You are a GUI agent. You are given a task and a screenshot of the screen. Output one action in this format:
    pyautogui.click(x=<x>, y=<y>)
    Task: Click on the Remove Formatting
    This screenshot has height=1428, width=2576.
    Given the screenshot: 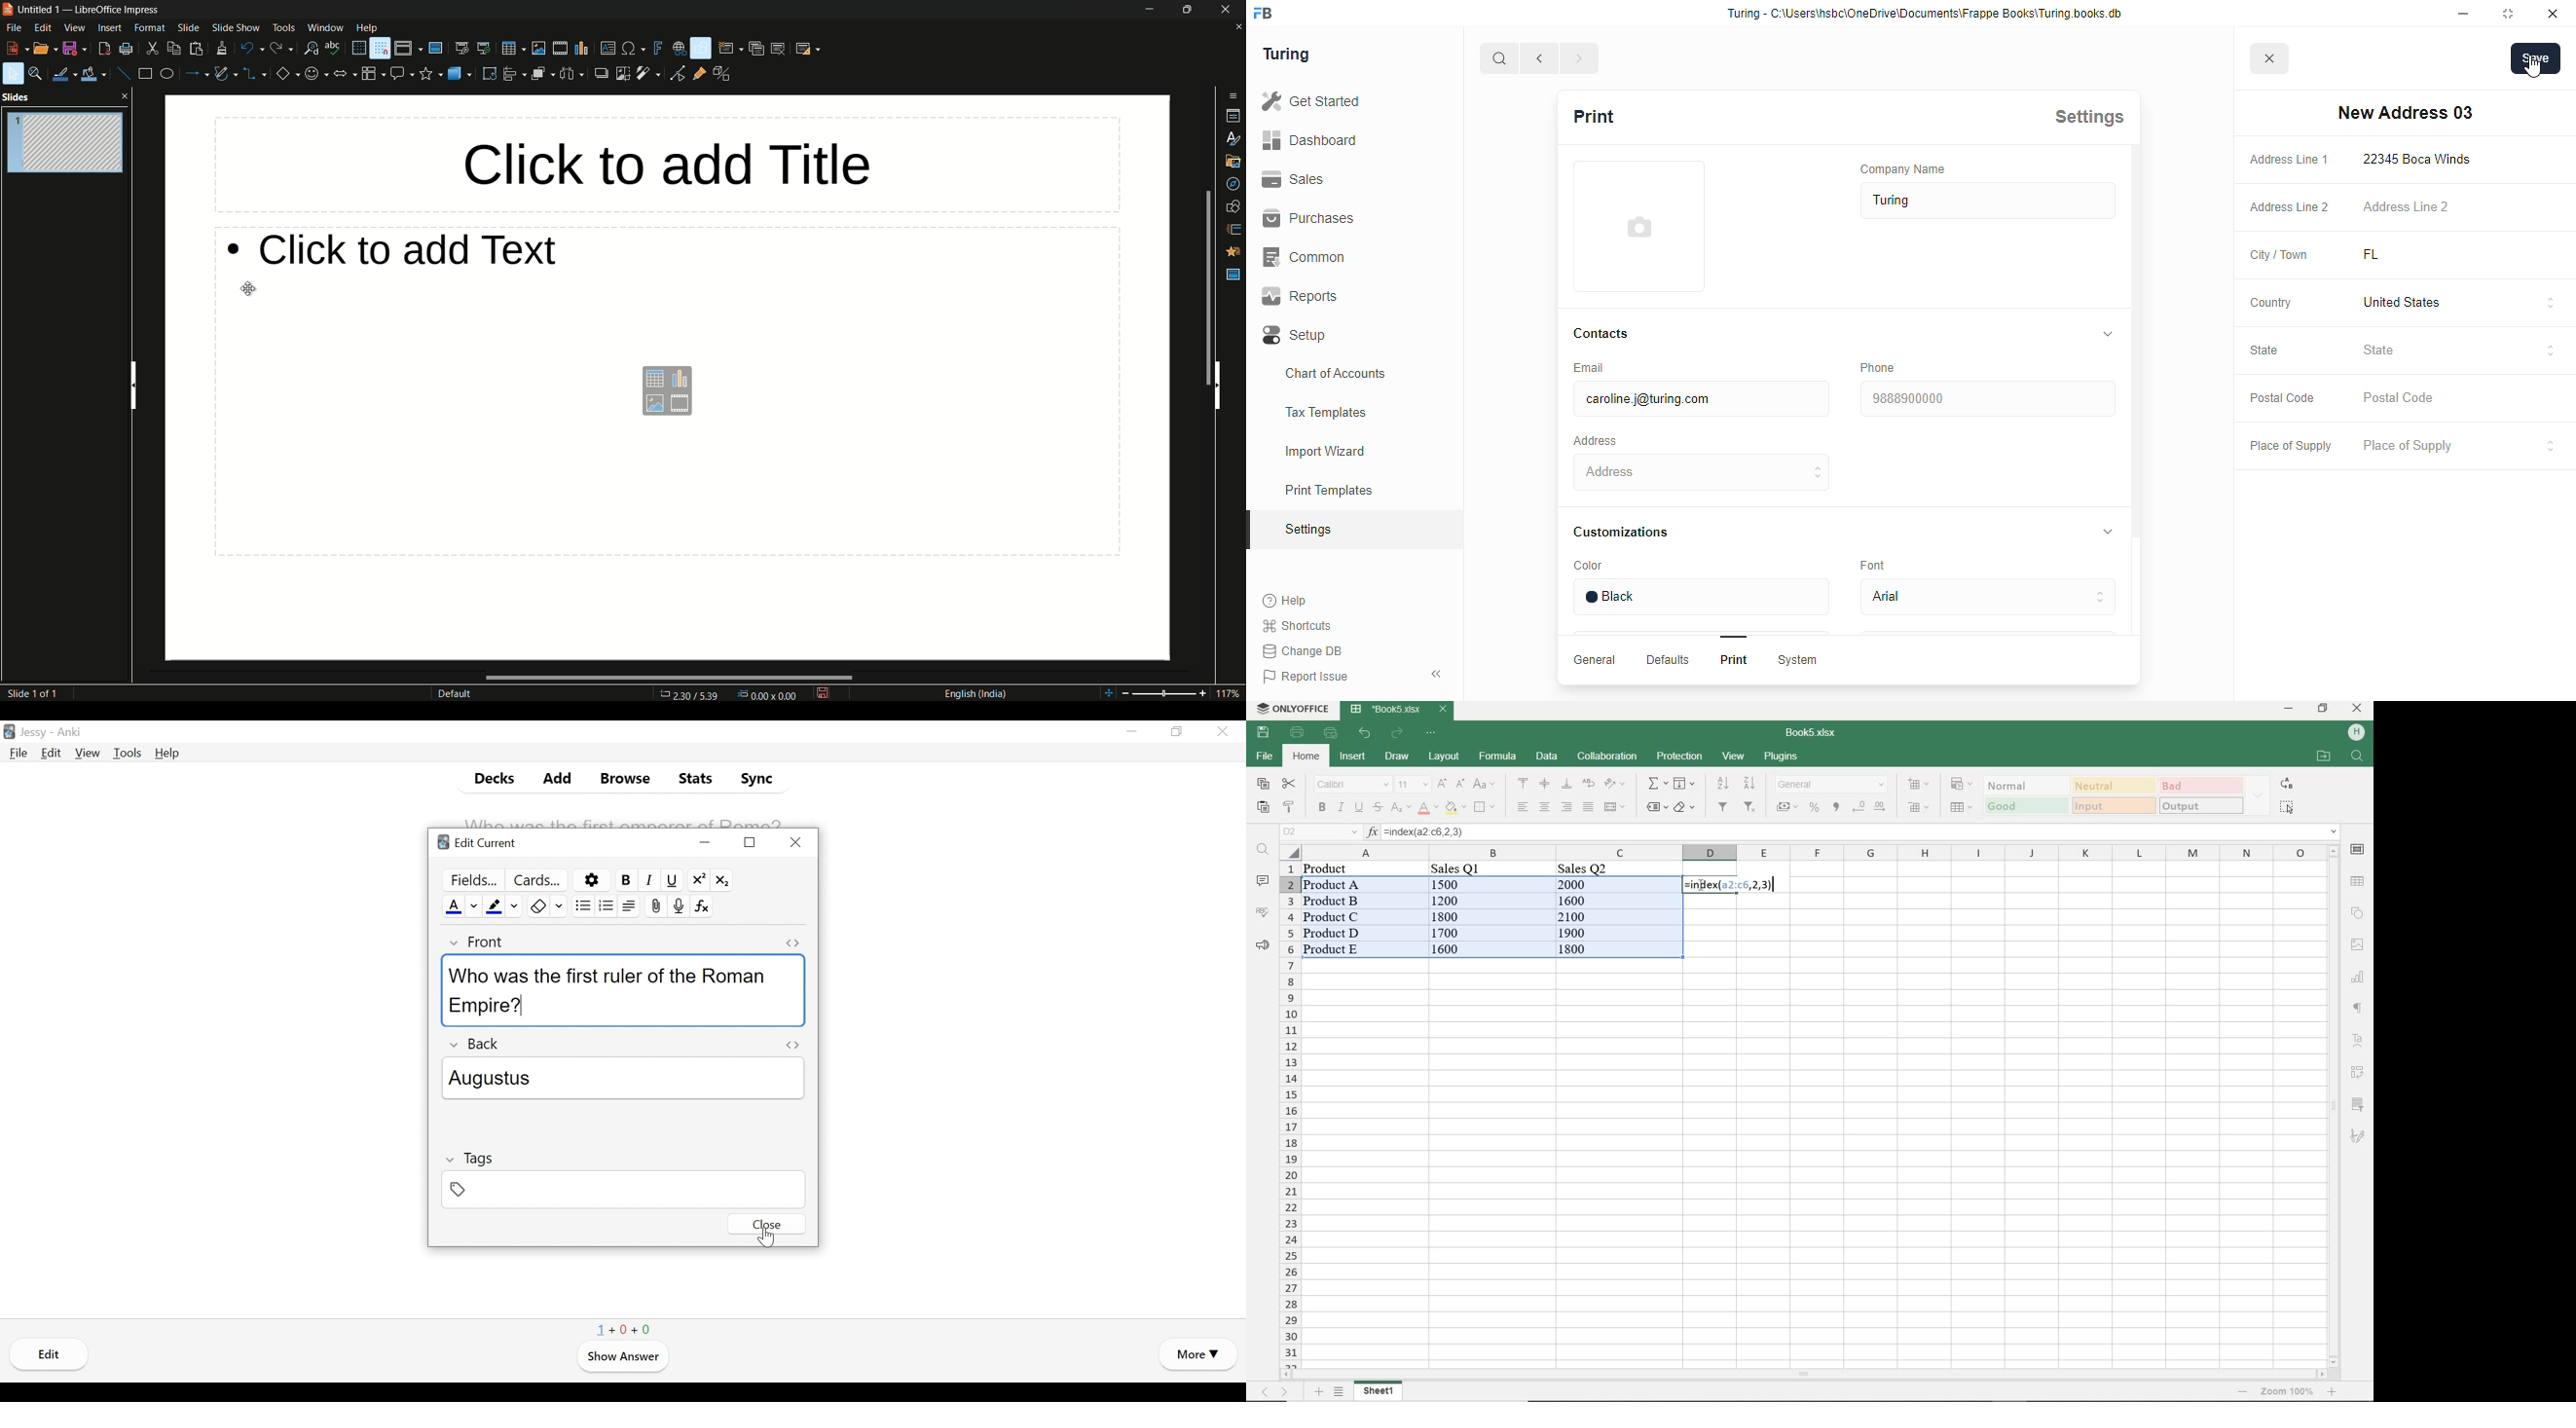 What is the action you would take?
    pyautogui.click(x=536, y=906)
    